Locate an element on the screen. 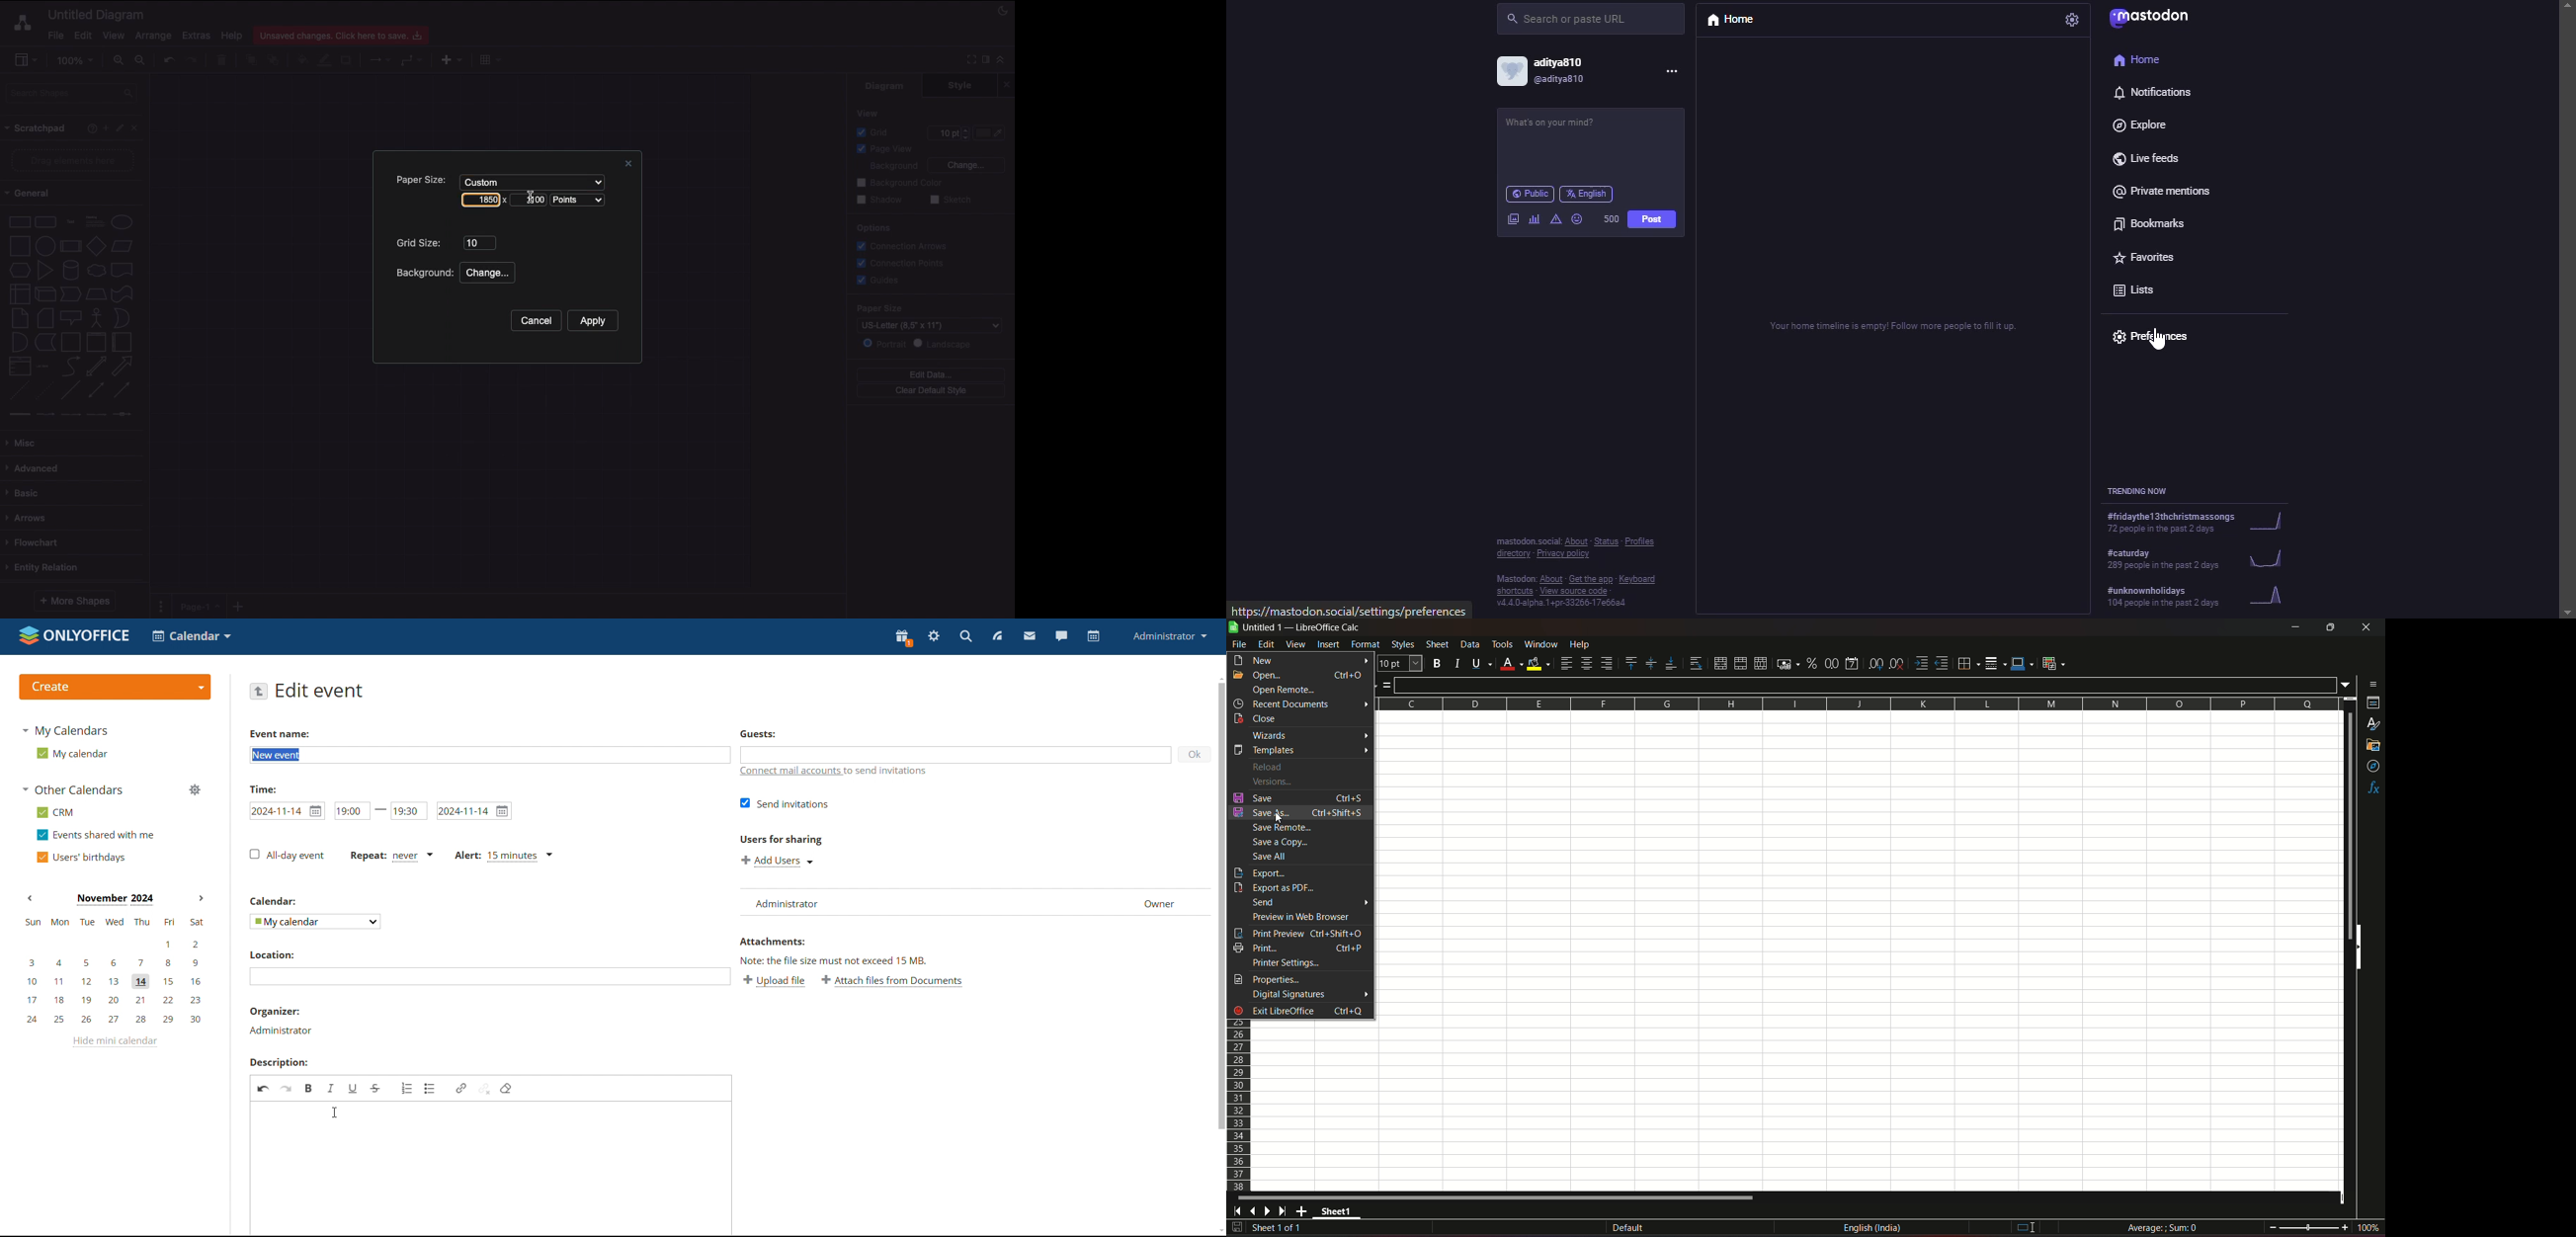 Image resolution: width=2576 pixels, height=1260 pixels. private mentions is located at coordinates (2165, 190).